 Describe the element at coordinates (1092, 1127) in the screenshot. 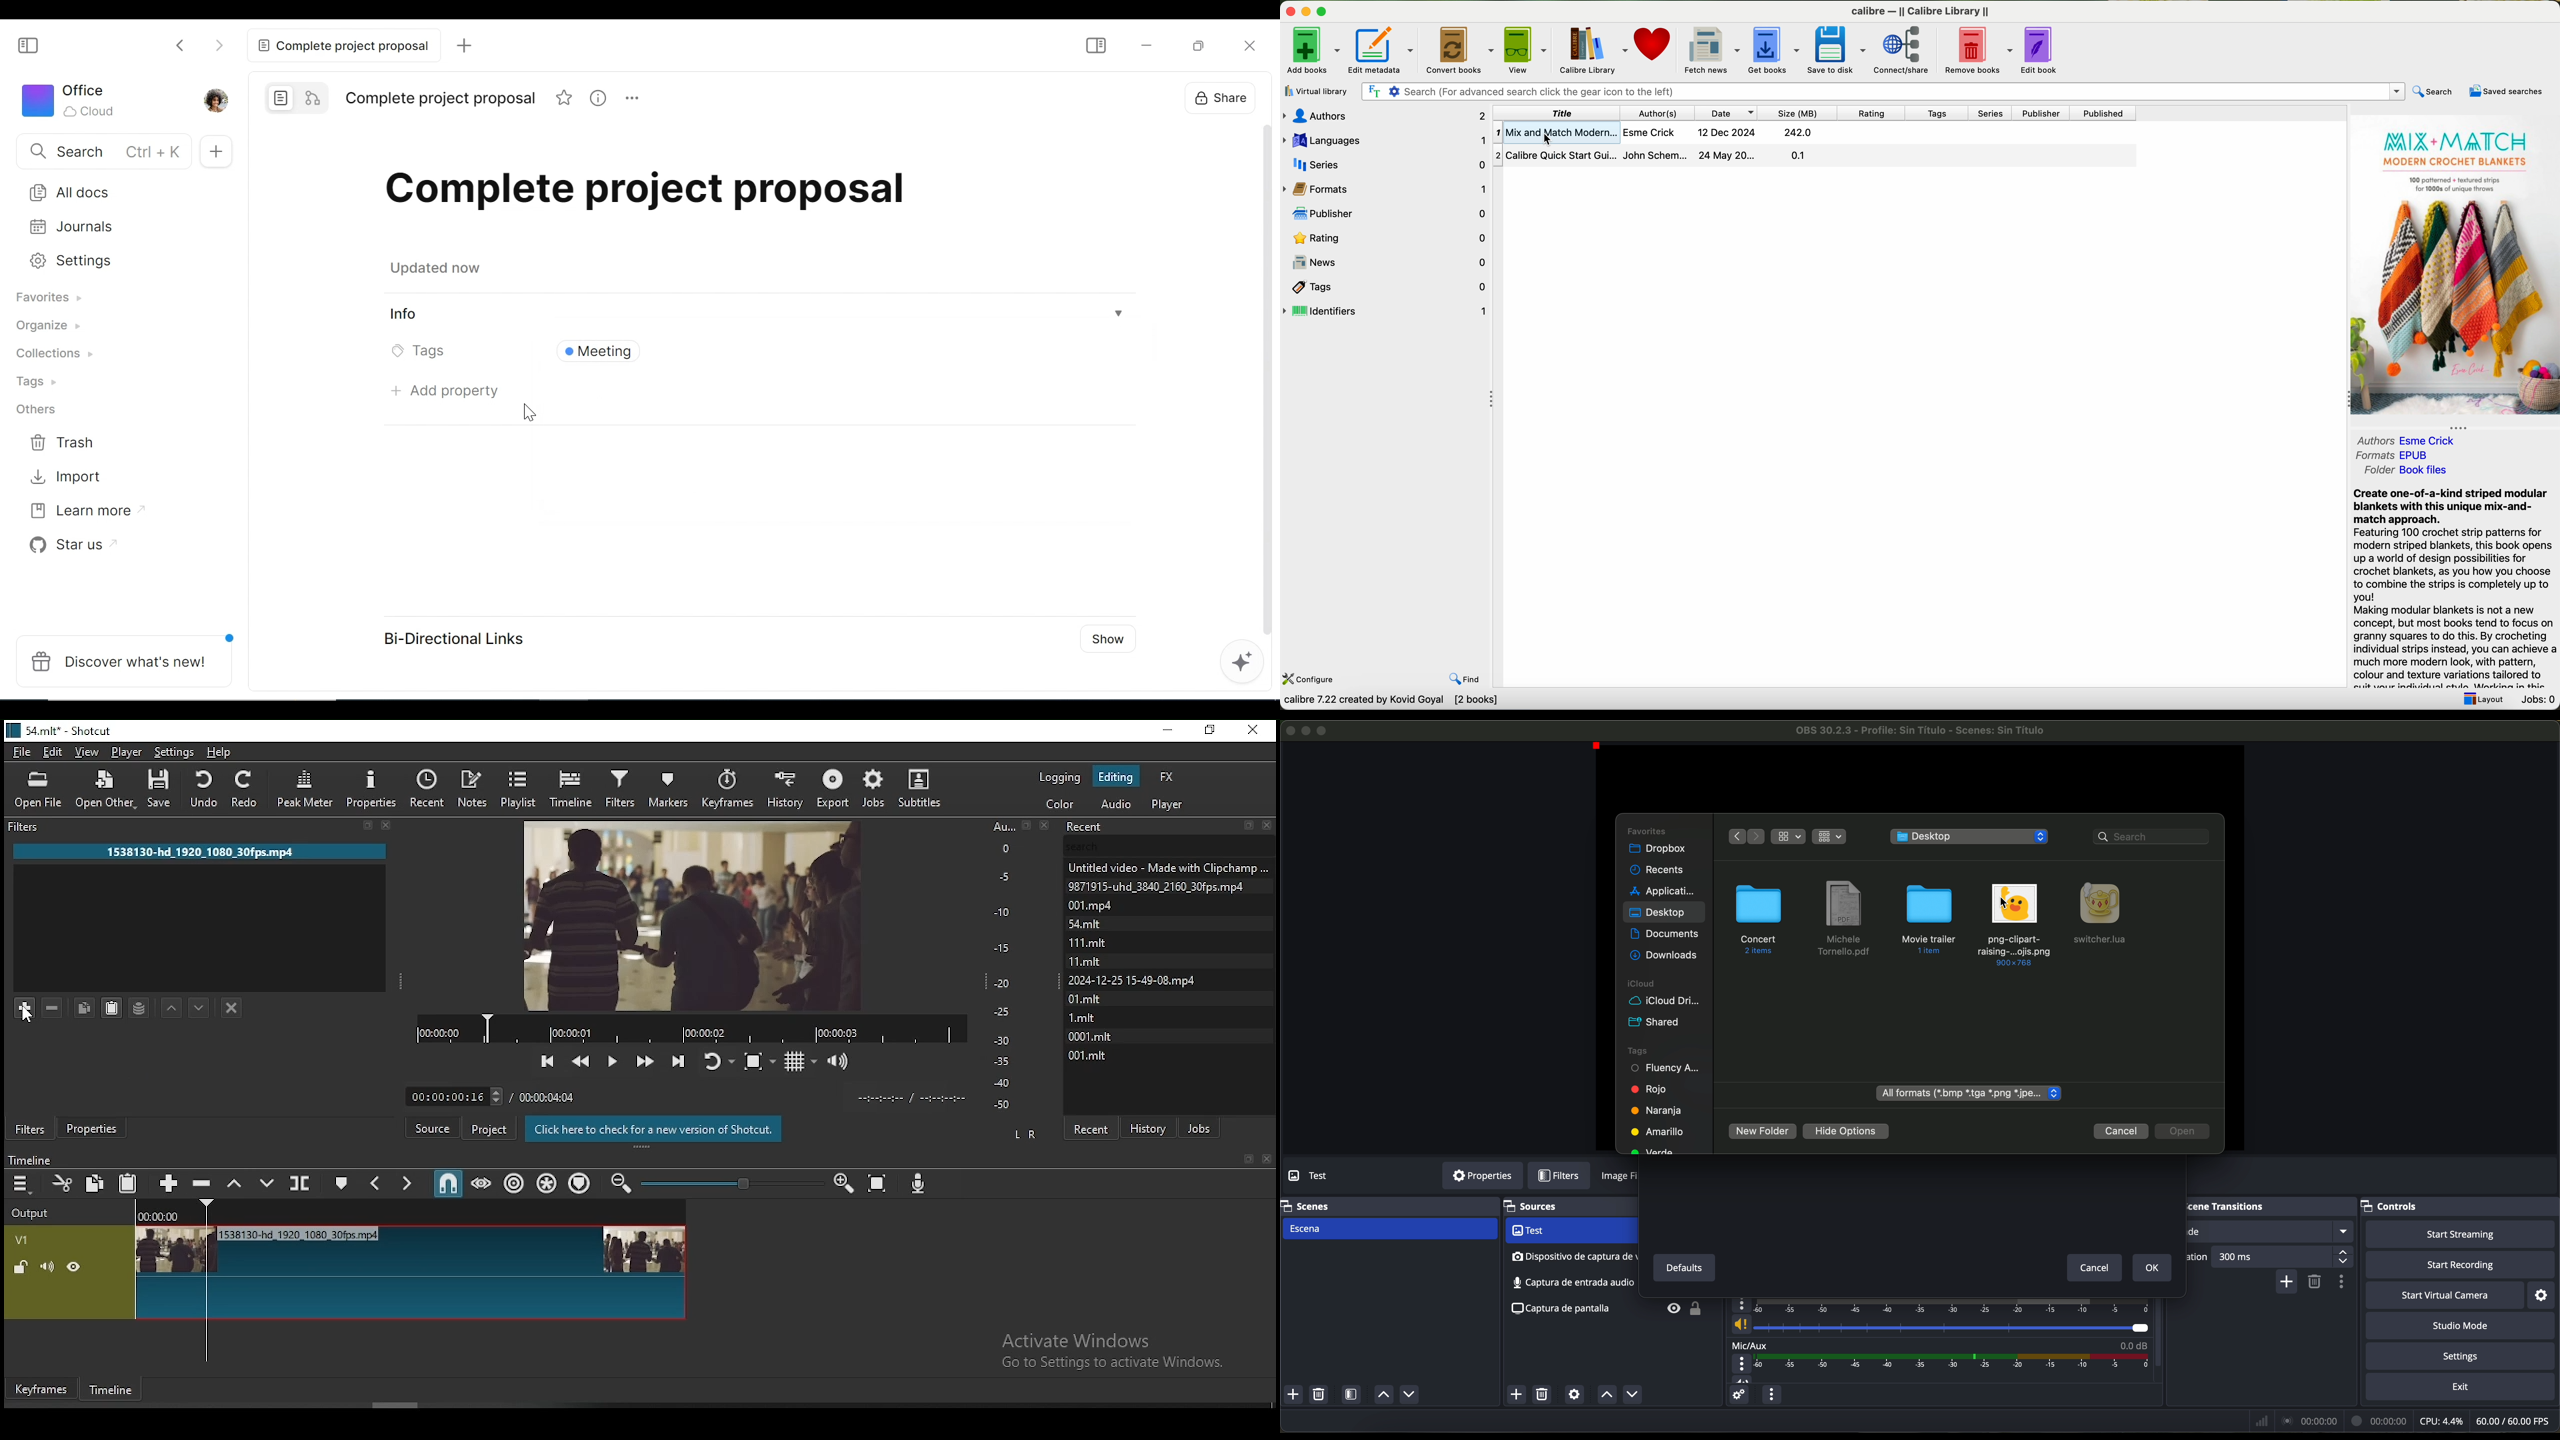

I see `recent` at that location.